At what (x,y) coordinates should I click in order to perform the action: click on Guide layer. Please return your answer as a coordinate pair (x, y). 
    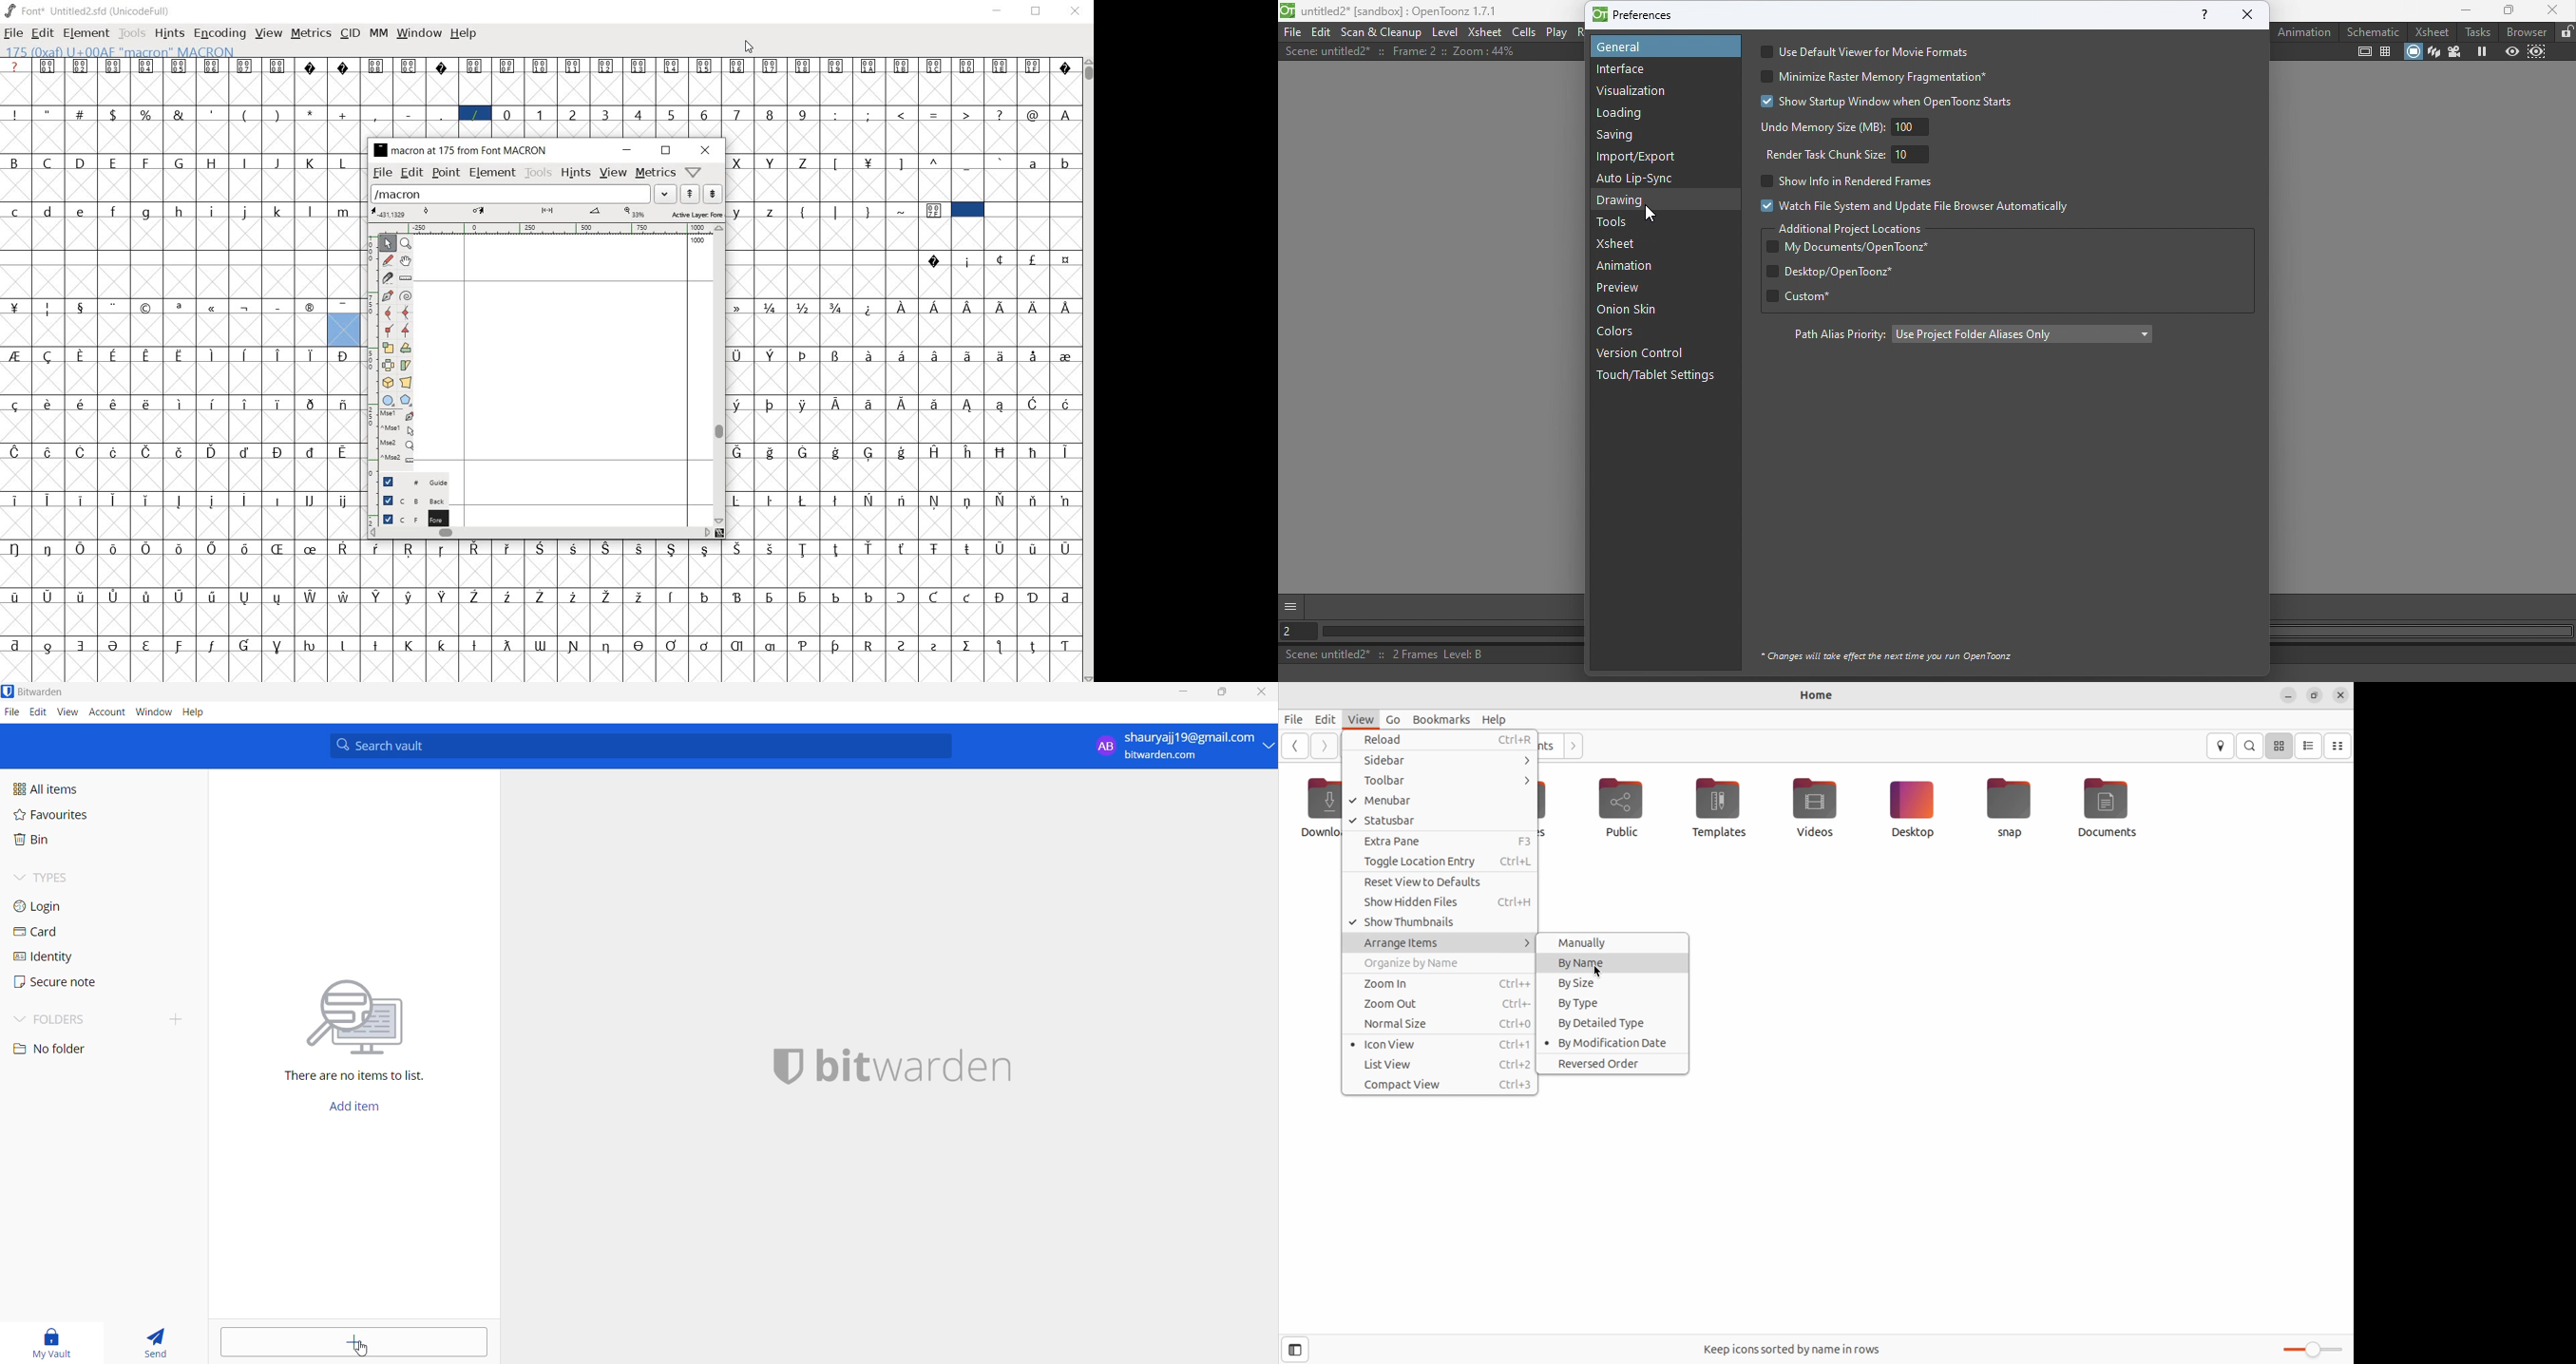
    Looking at the image, I should click on (417, 480).